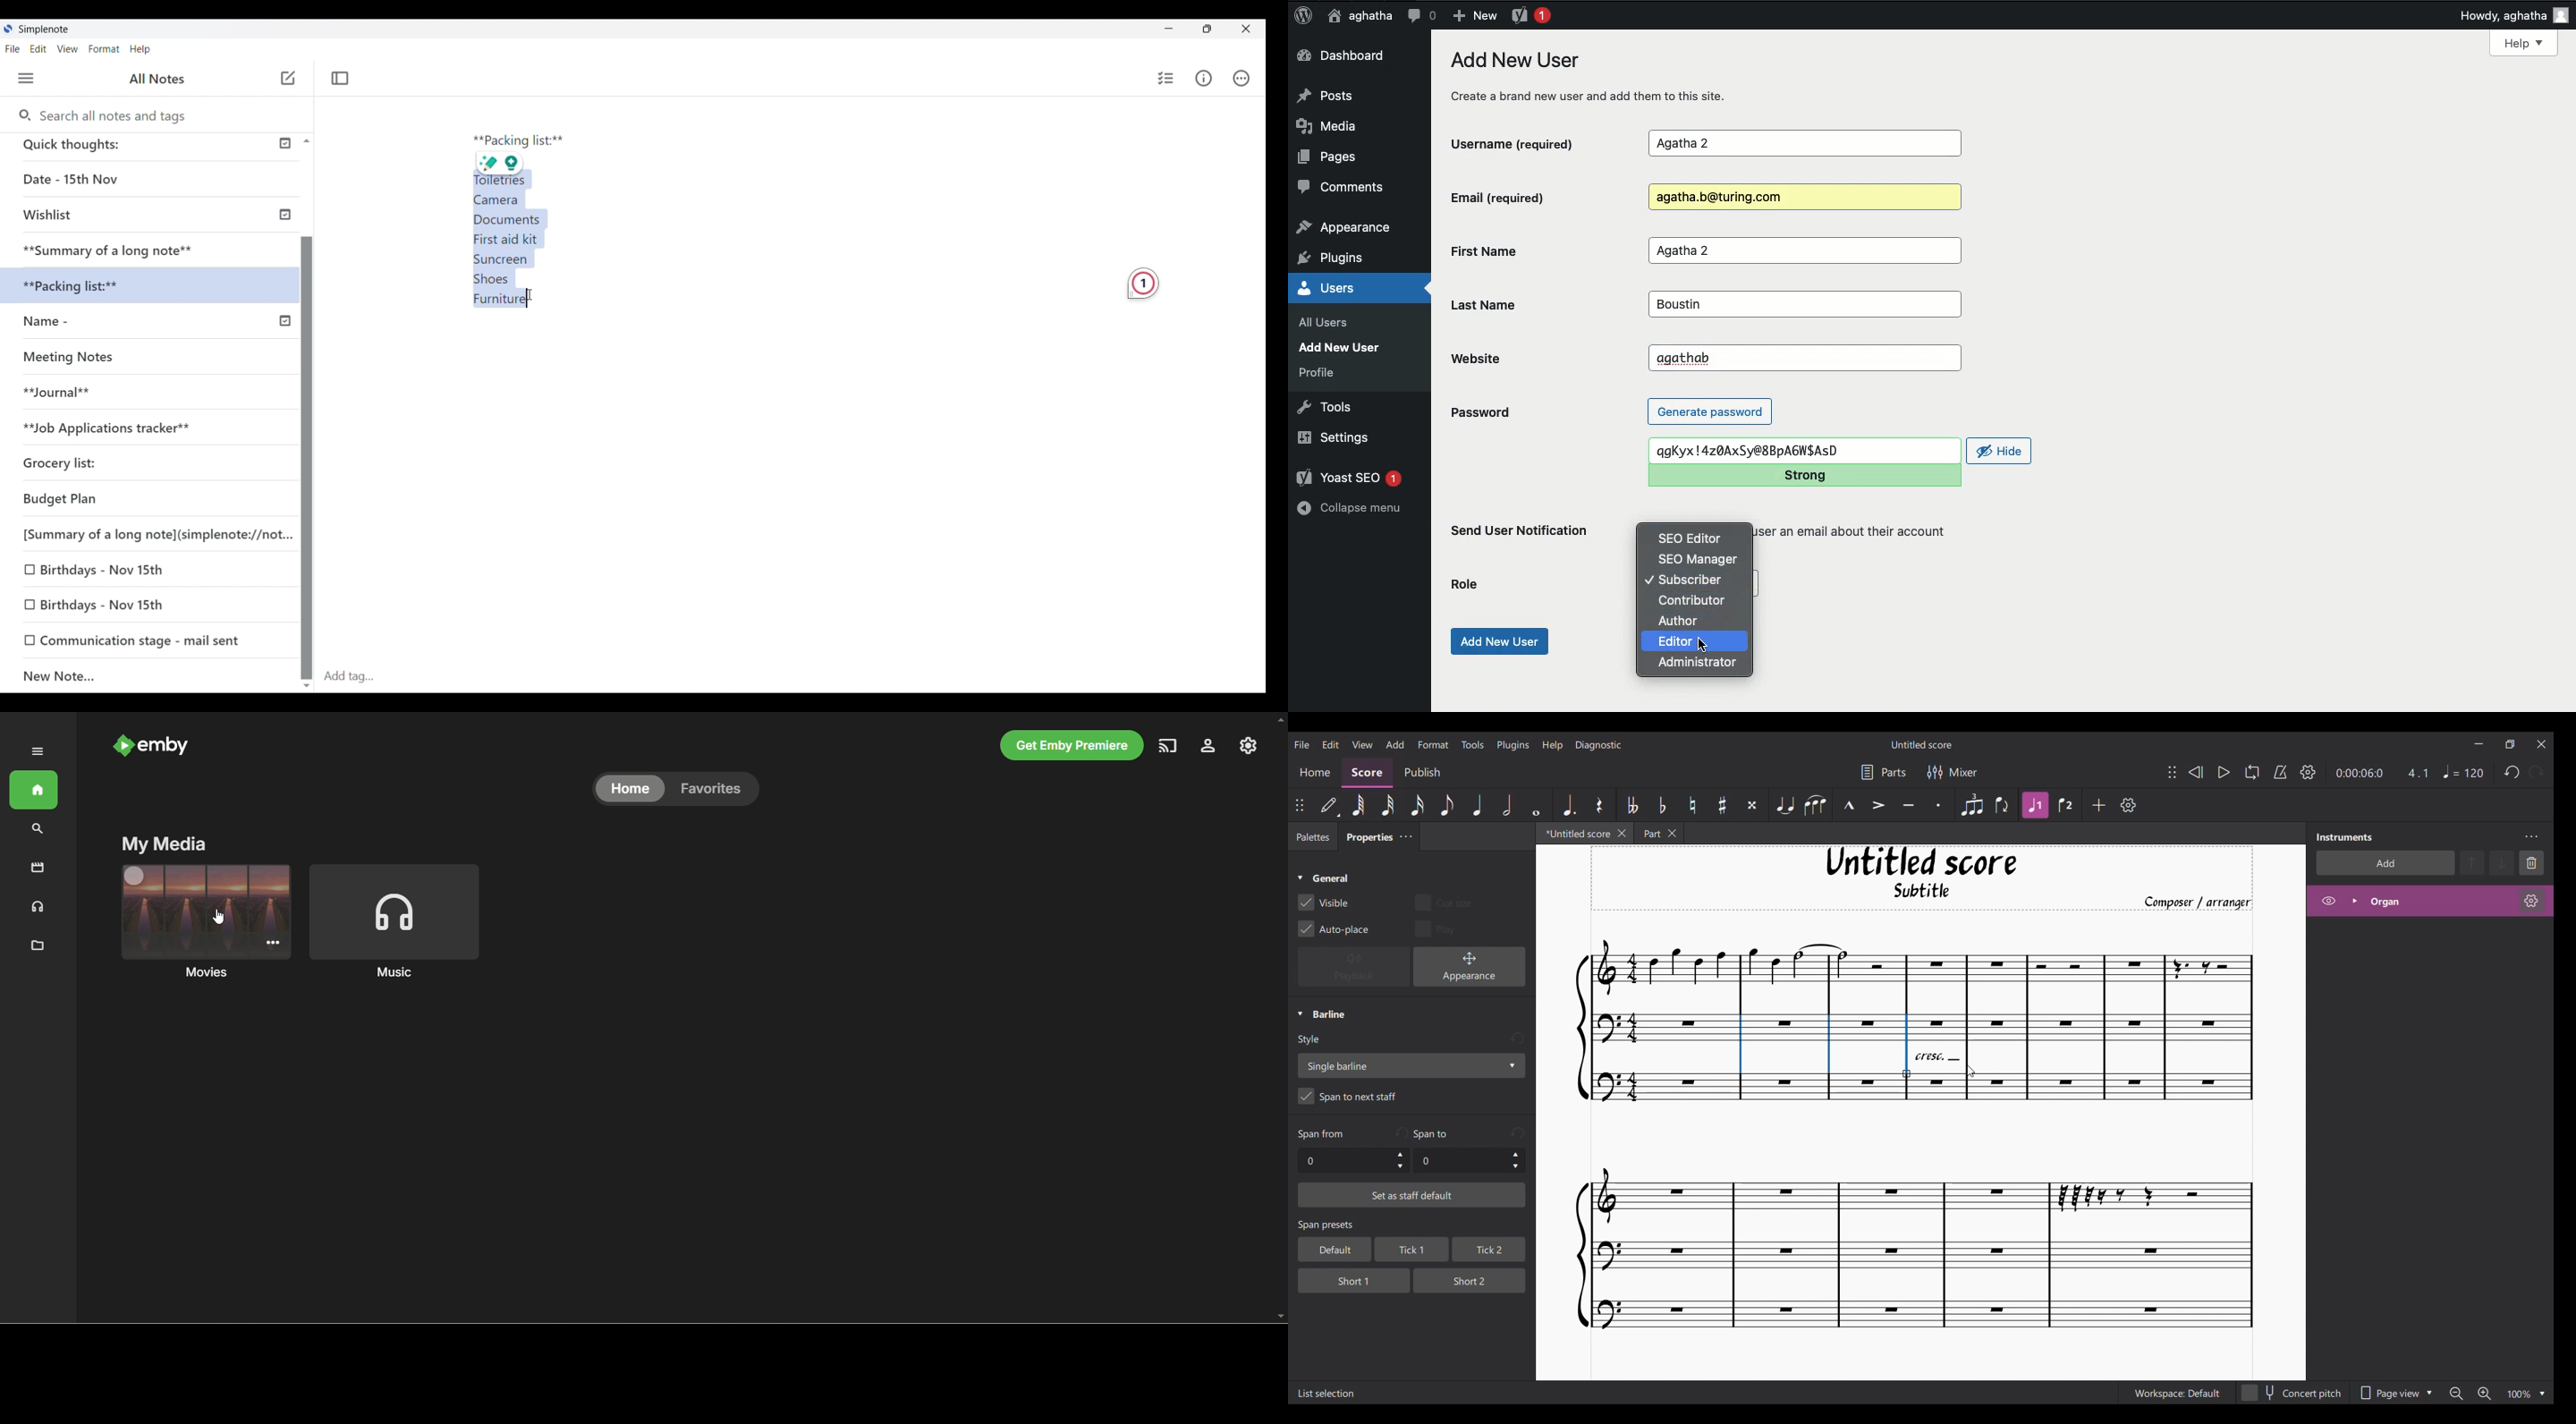 The width and height of the screenshot is (2576, 1428). Describe the element at coordinates (1659, 835) in the screenshot. I see `Earlier tab` at that location.